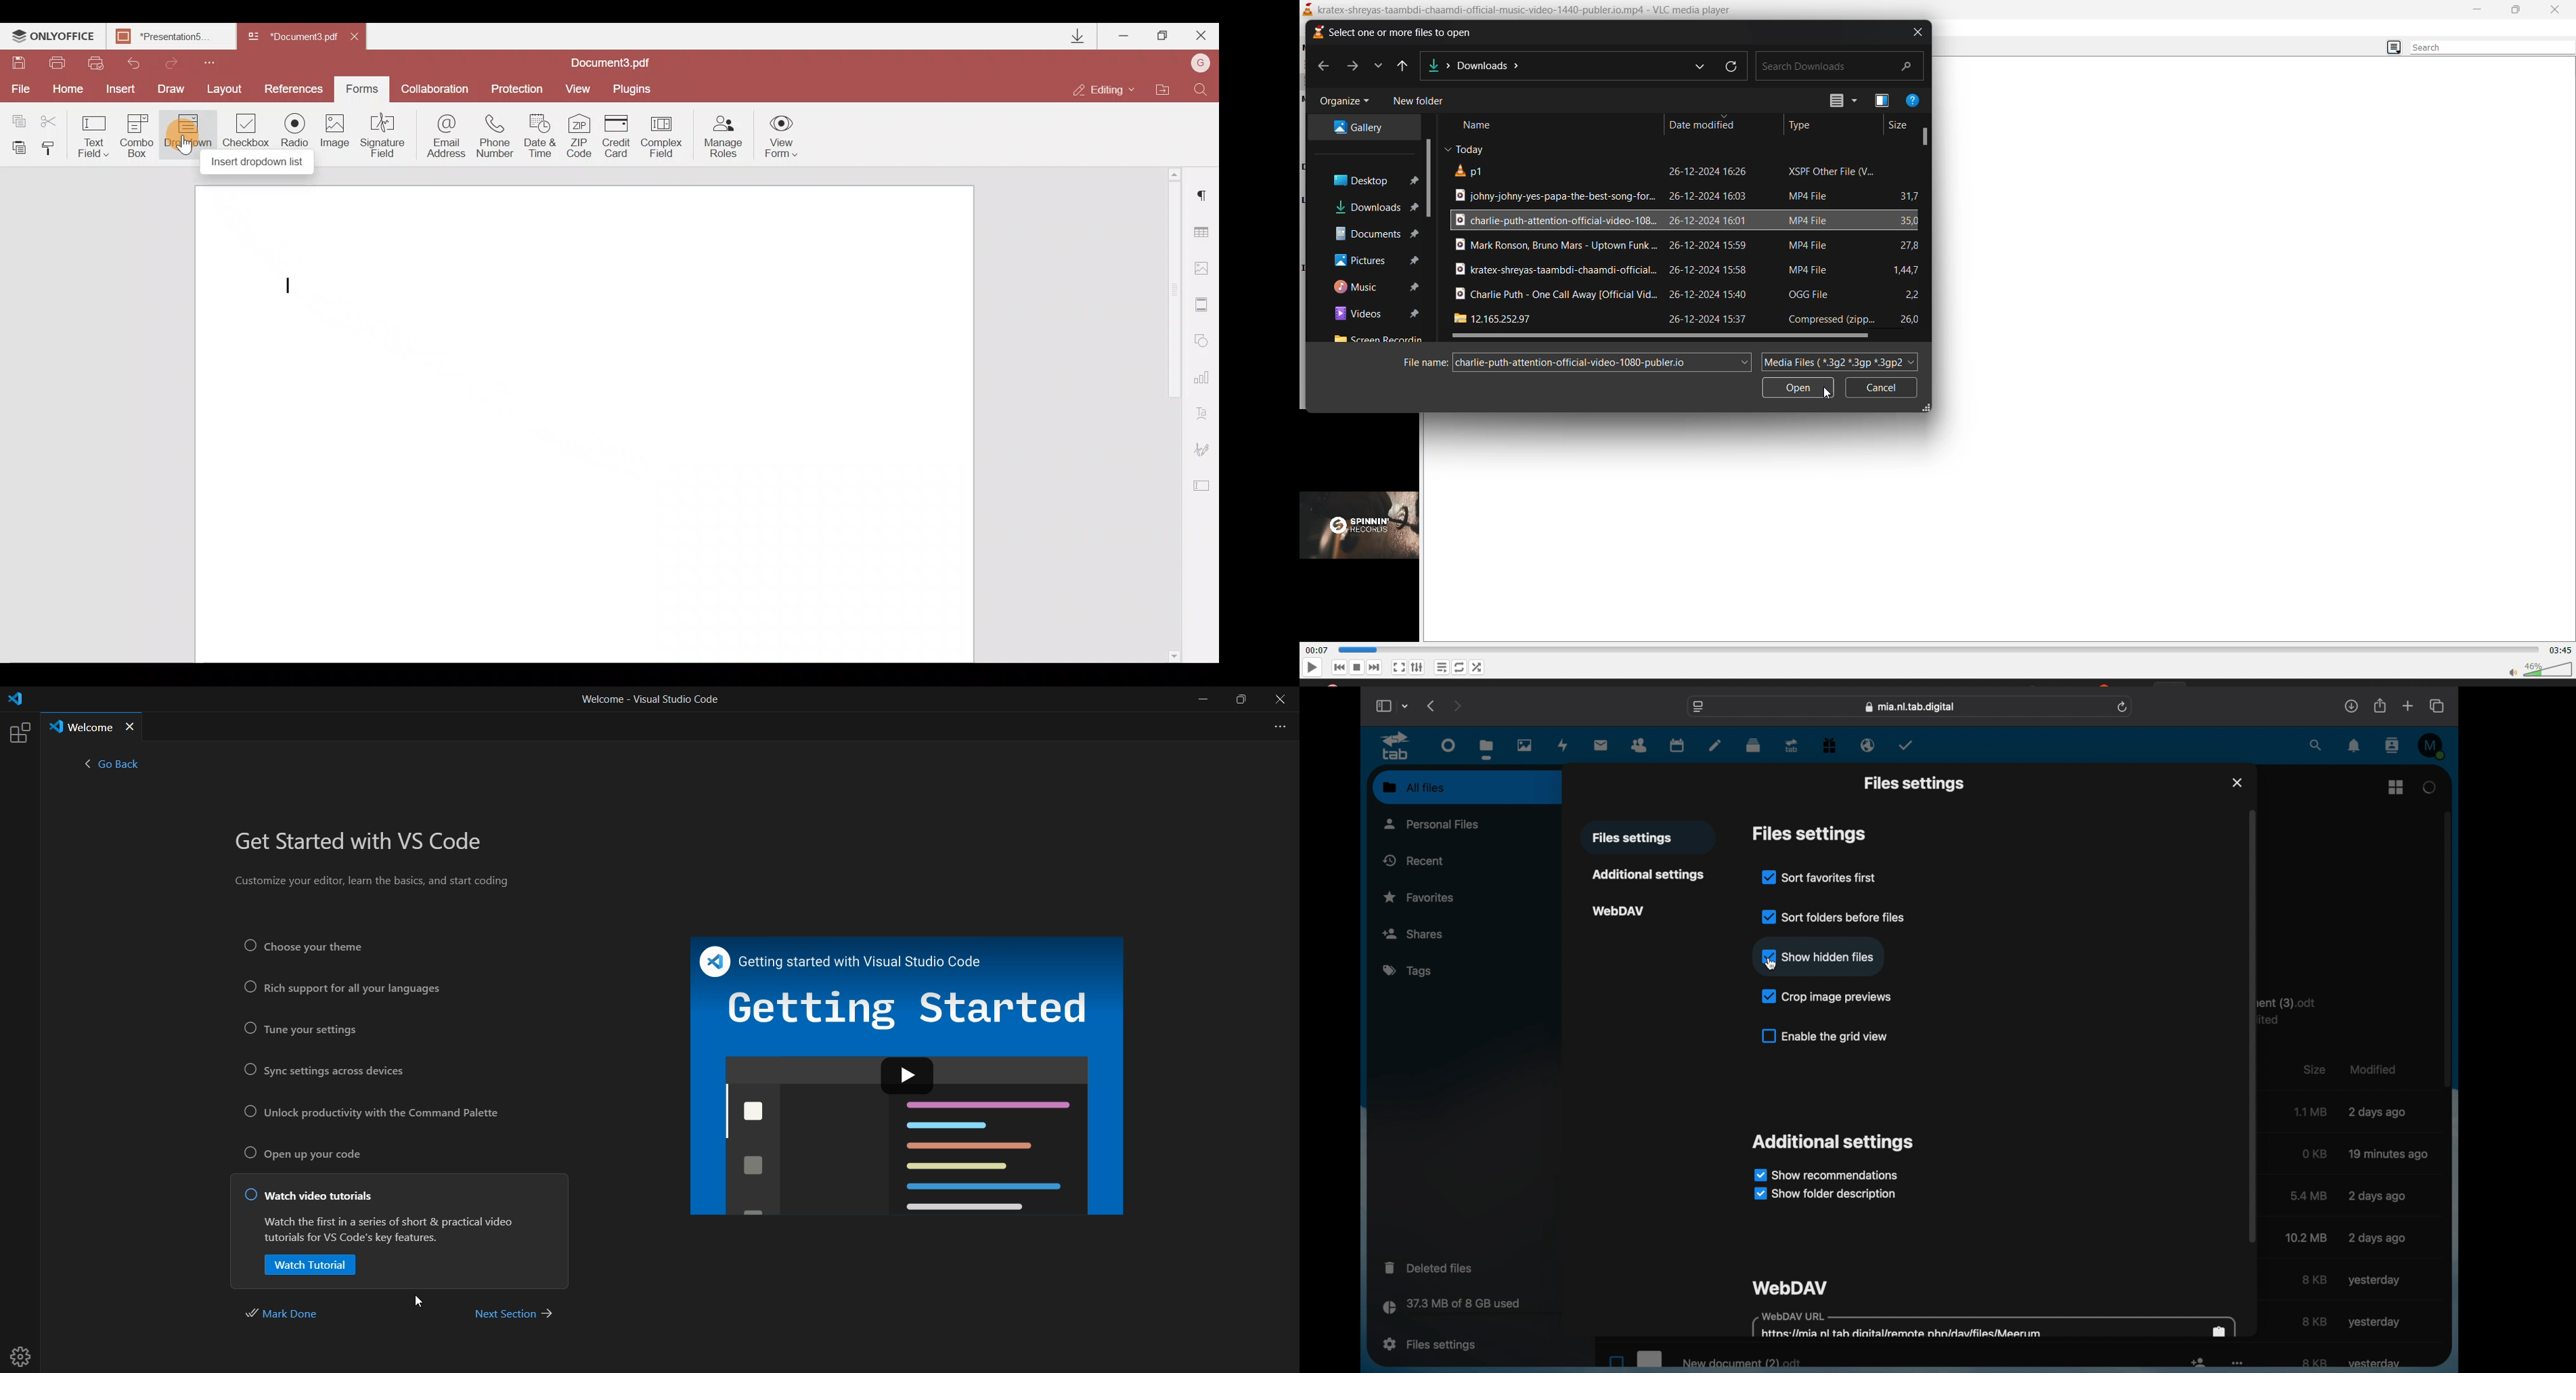 This screenshot has height=1400, width=2576. What do you see at coordinates (1710, 171) in the screenshot?
I see `date modified` at bounding box center [1710, 171].